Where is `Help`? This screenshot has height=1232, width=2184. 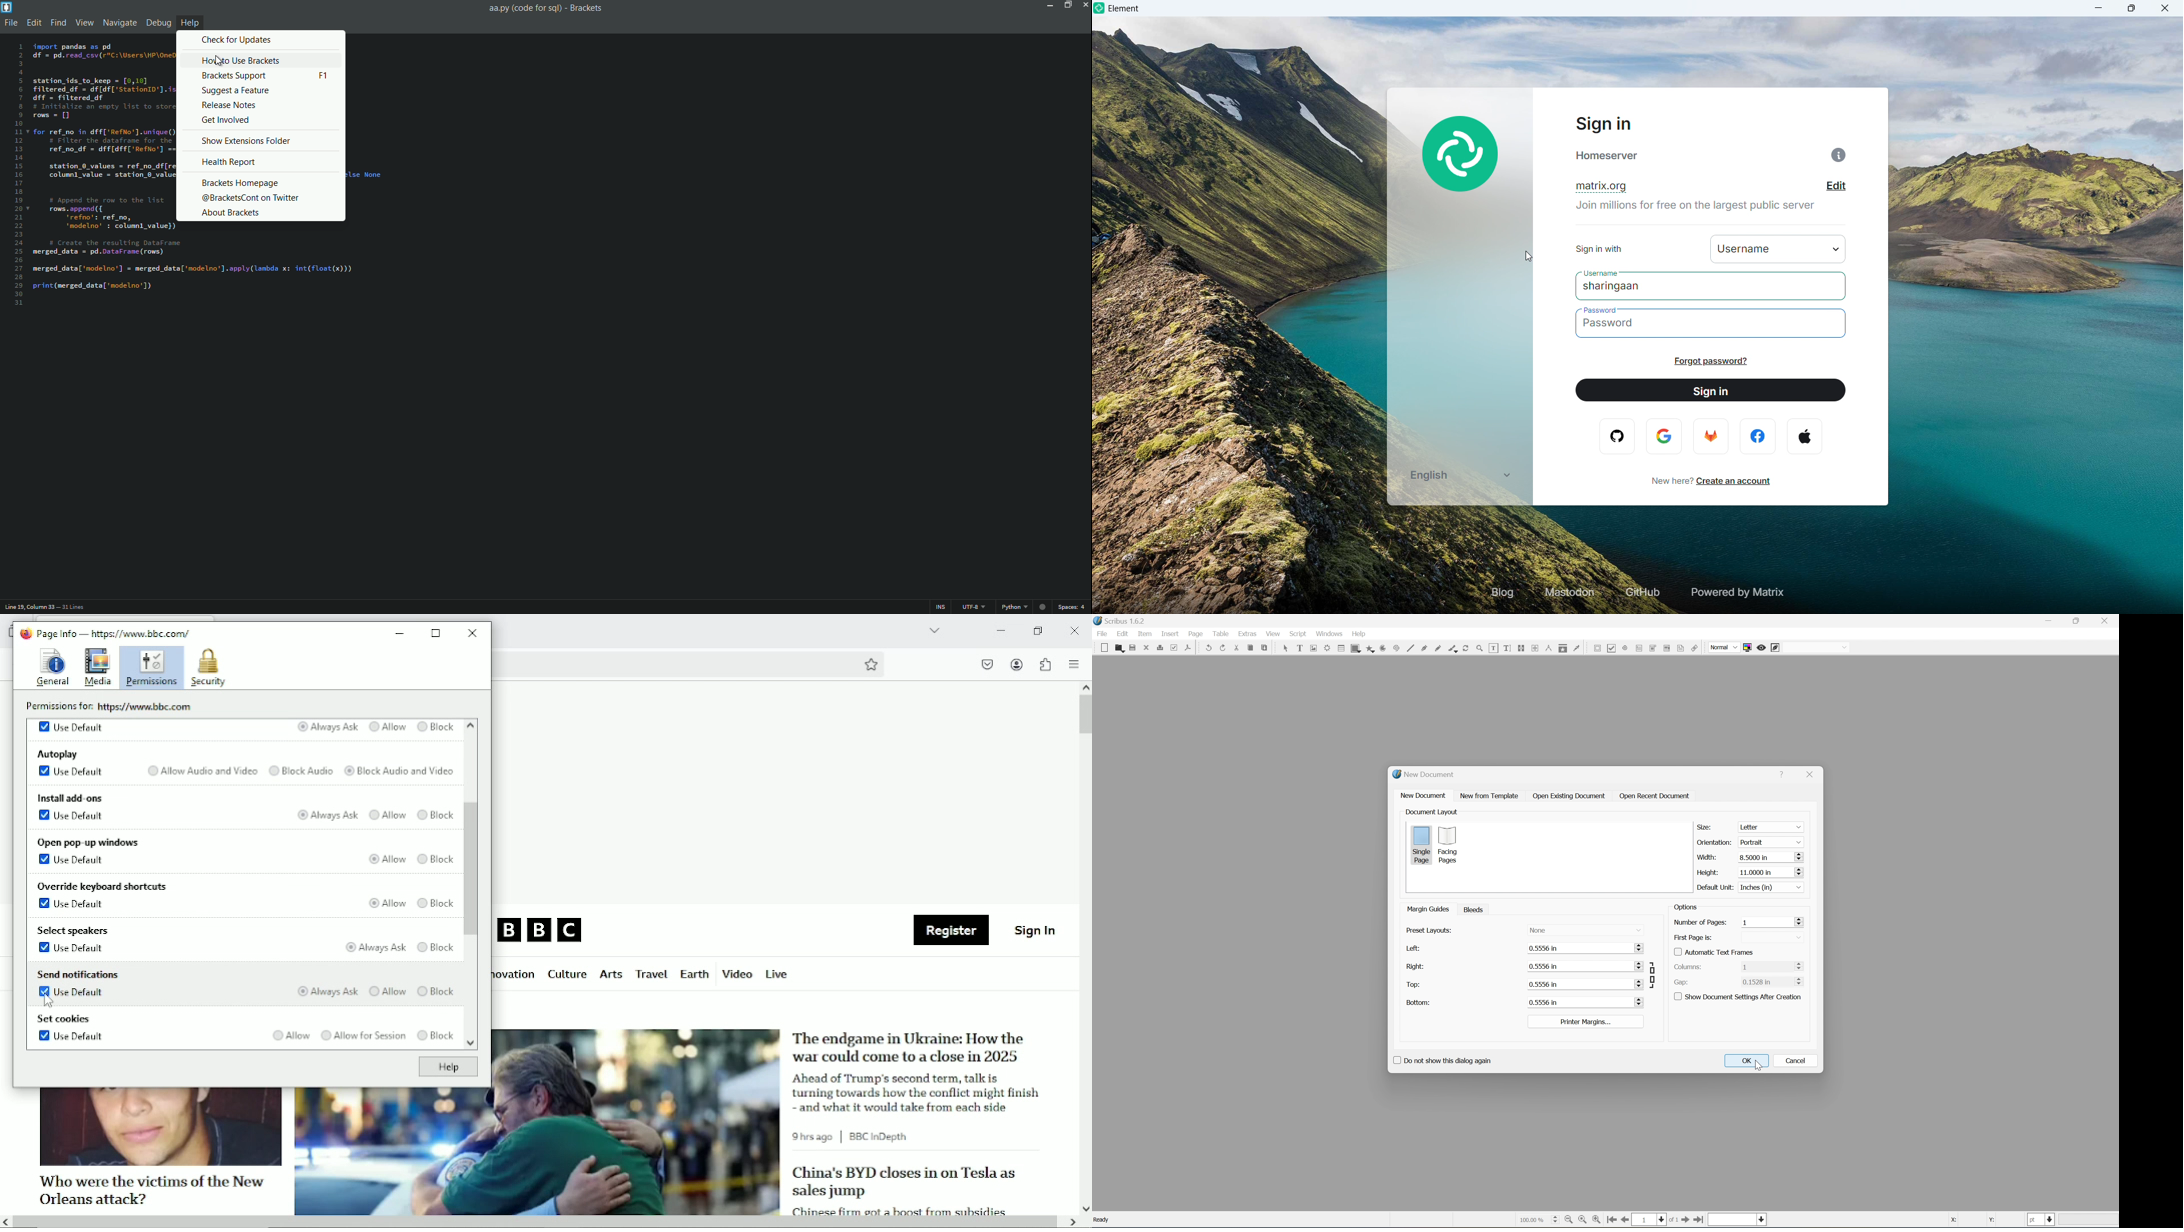
Help is located at coordinates (447, 1067).